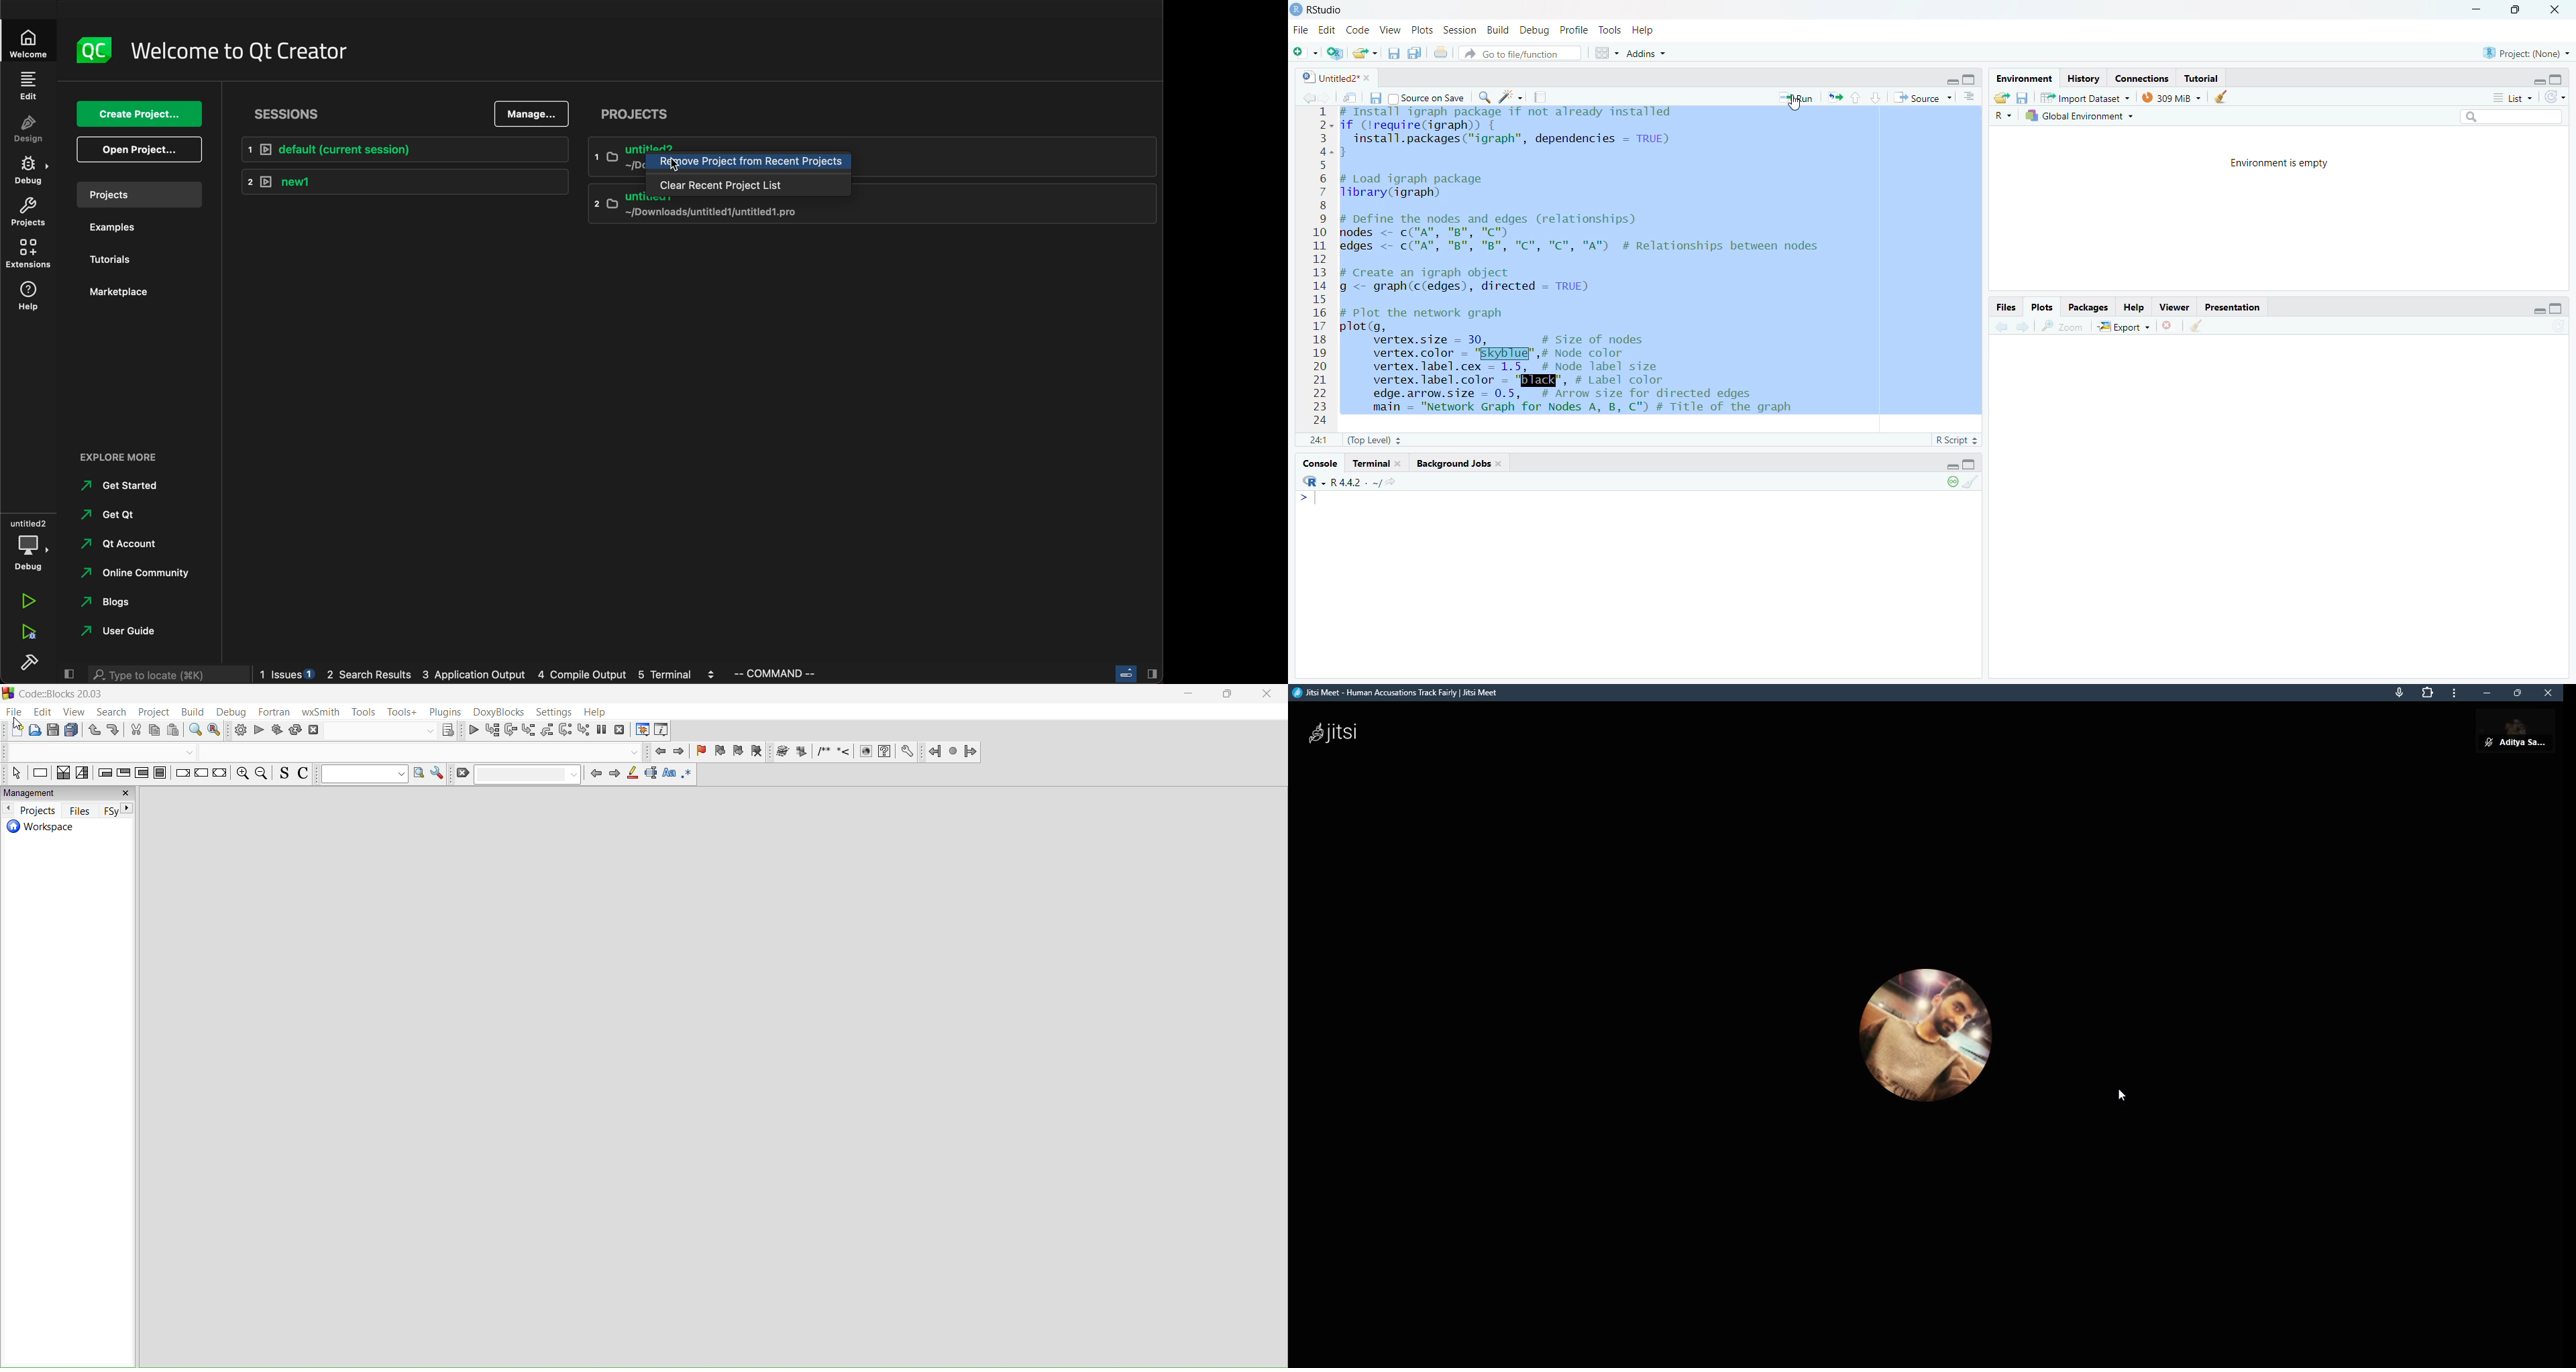 This screenshot has height=1372, width=2576. What do you see at coordinates (80, 809) in the screenshot?
I see `files` at bounding box center [80, 809].